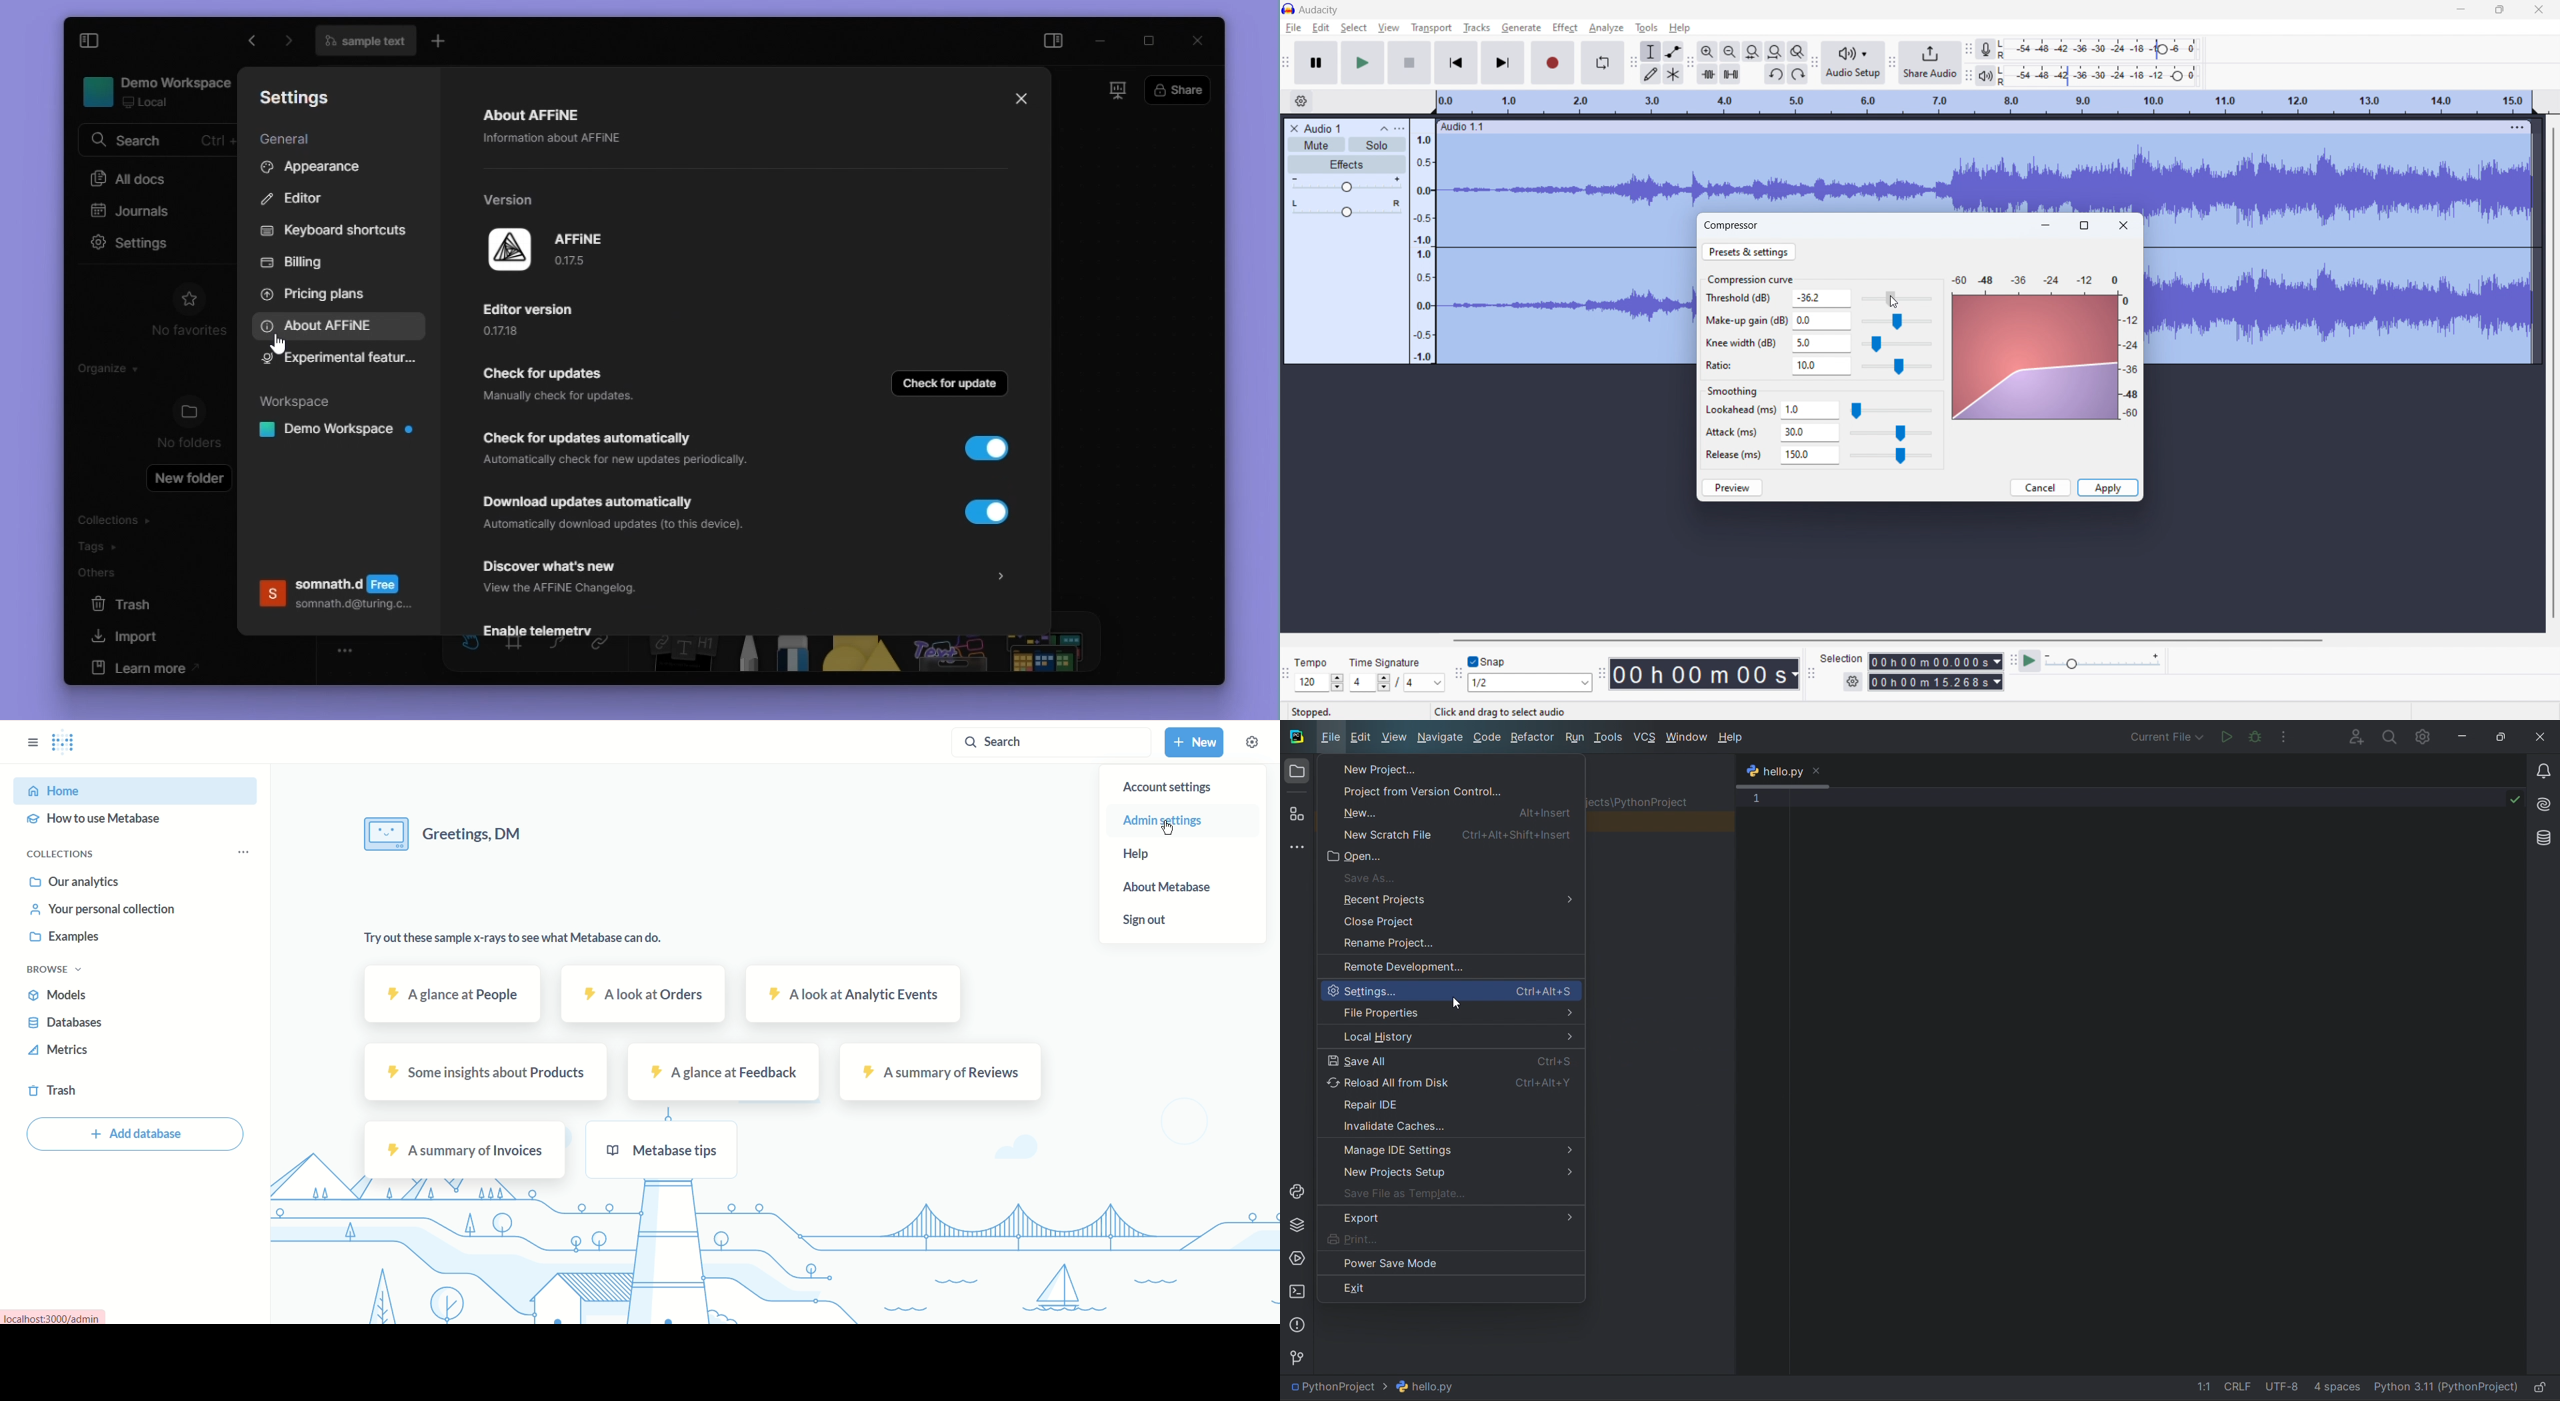 This screenshot has width=2576, height=1428. I want to click on Home, so click(129, 791).